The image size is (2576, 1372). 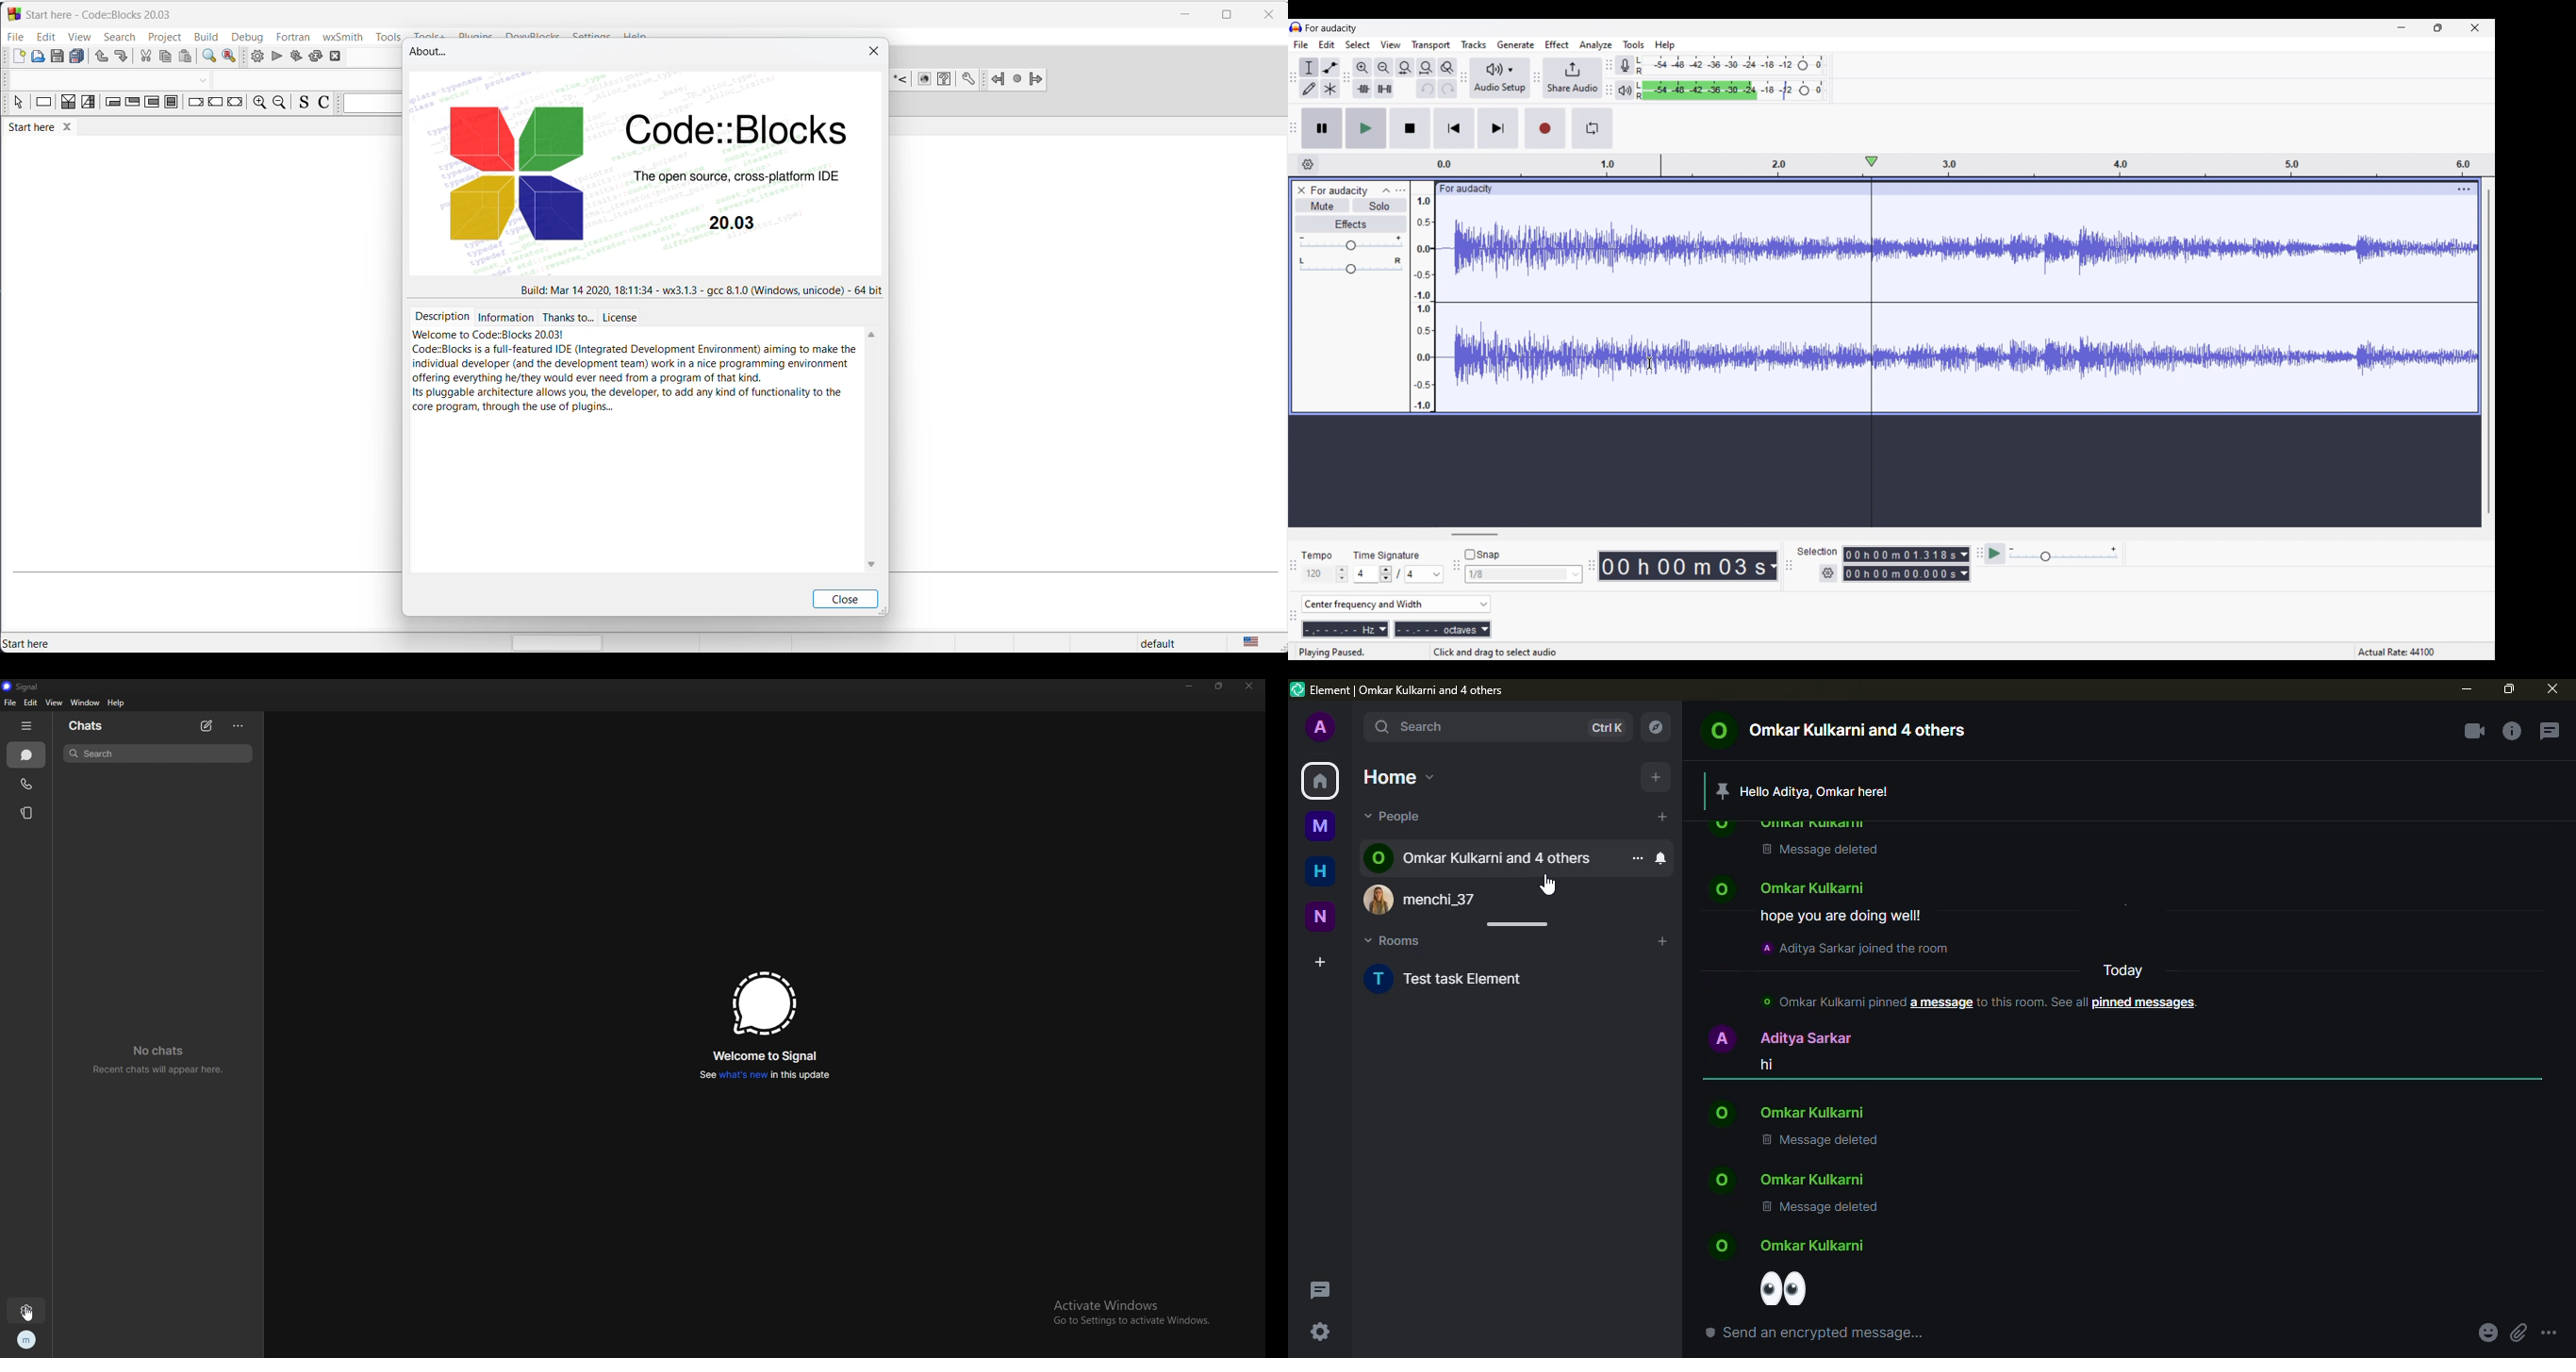 I want to click on omkar kulkarni, so click(x=1790, y=1246).